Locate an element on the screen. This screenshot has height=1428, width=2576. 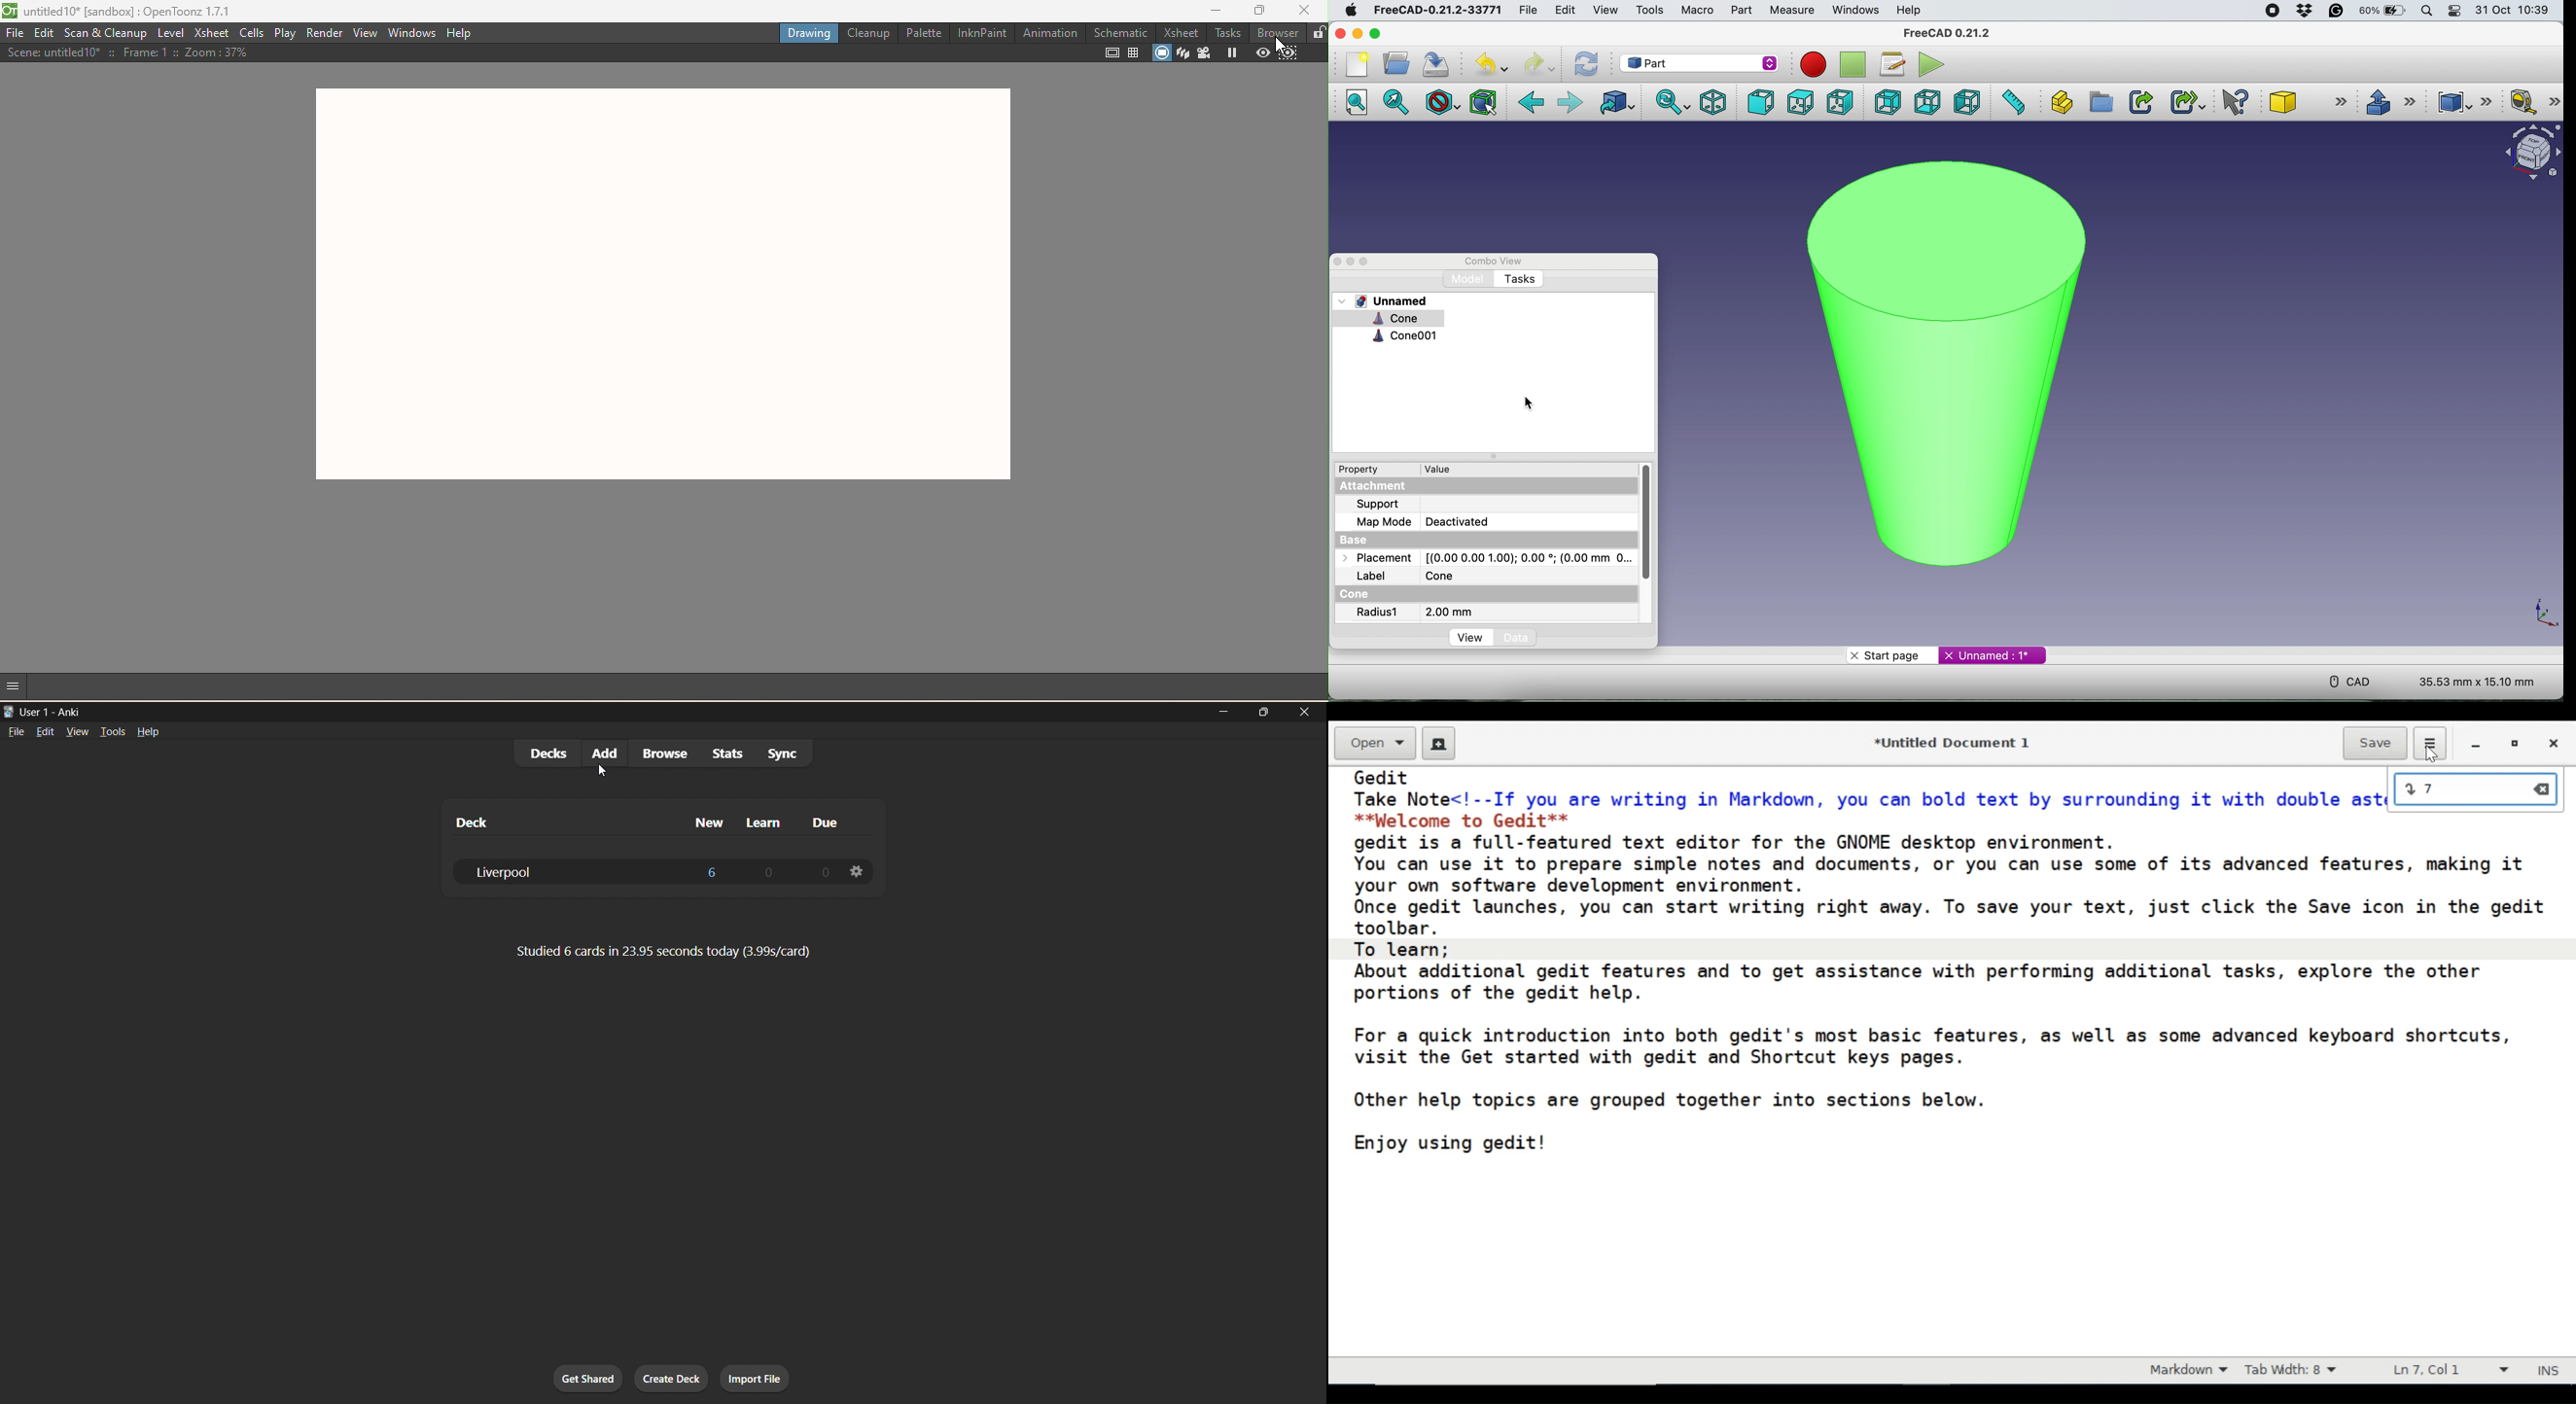
data is located at coordinates (1518, 637).